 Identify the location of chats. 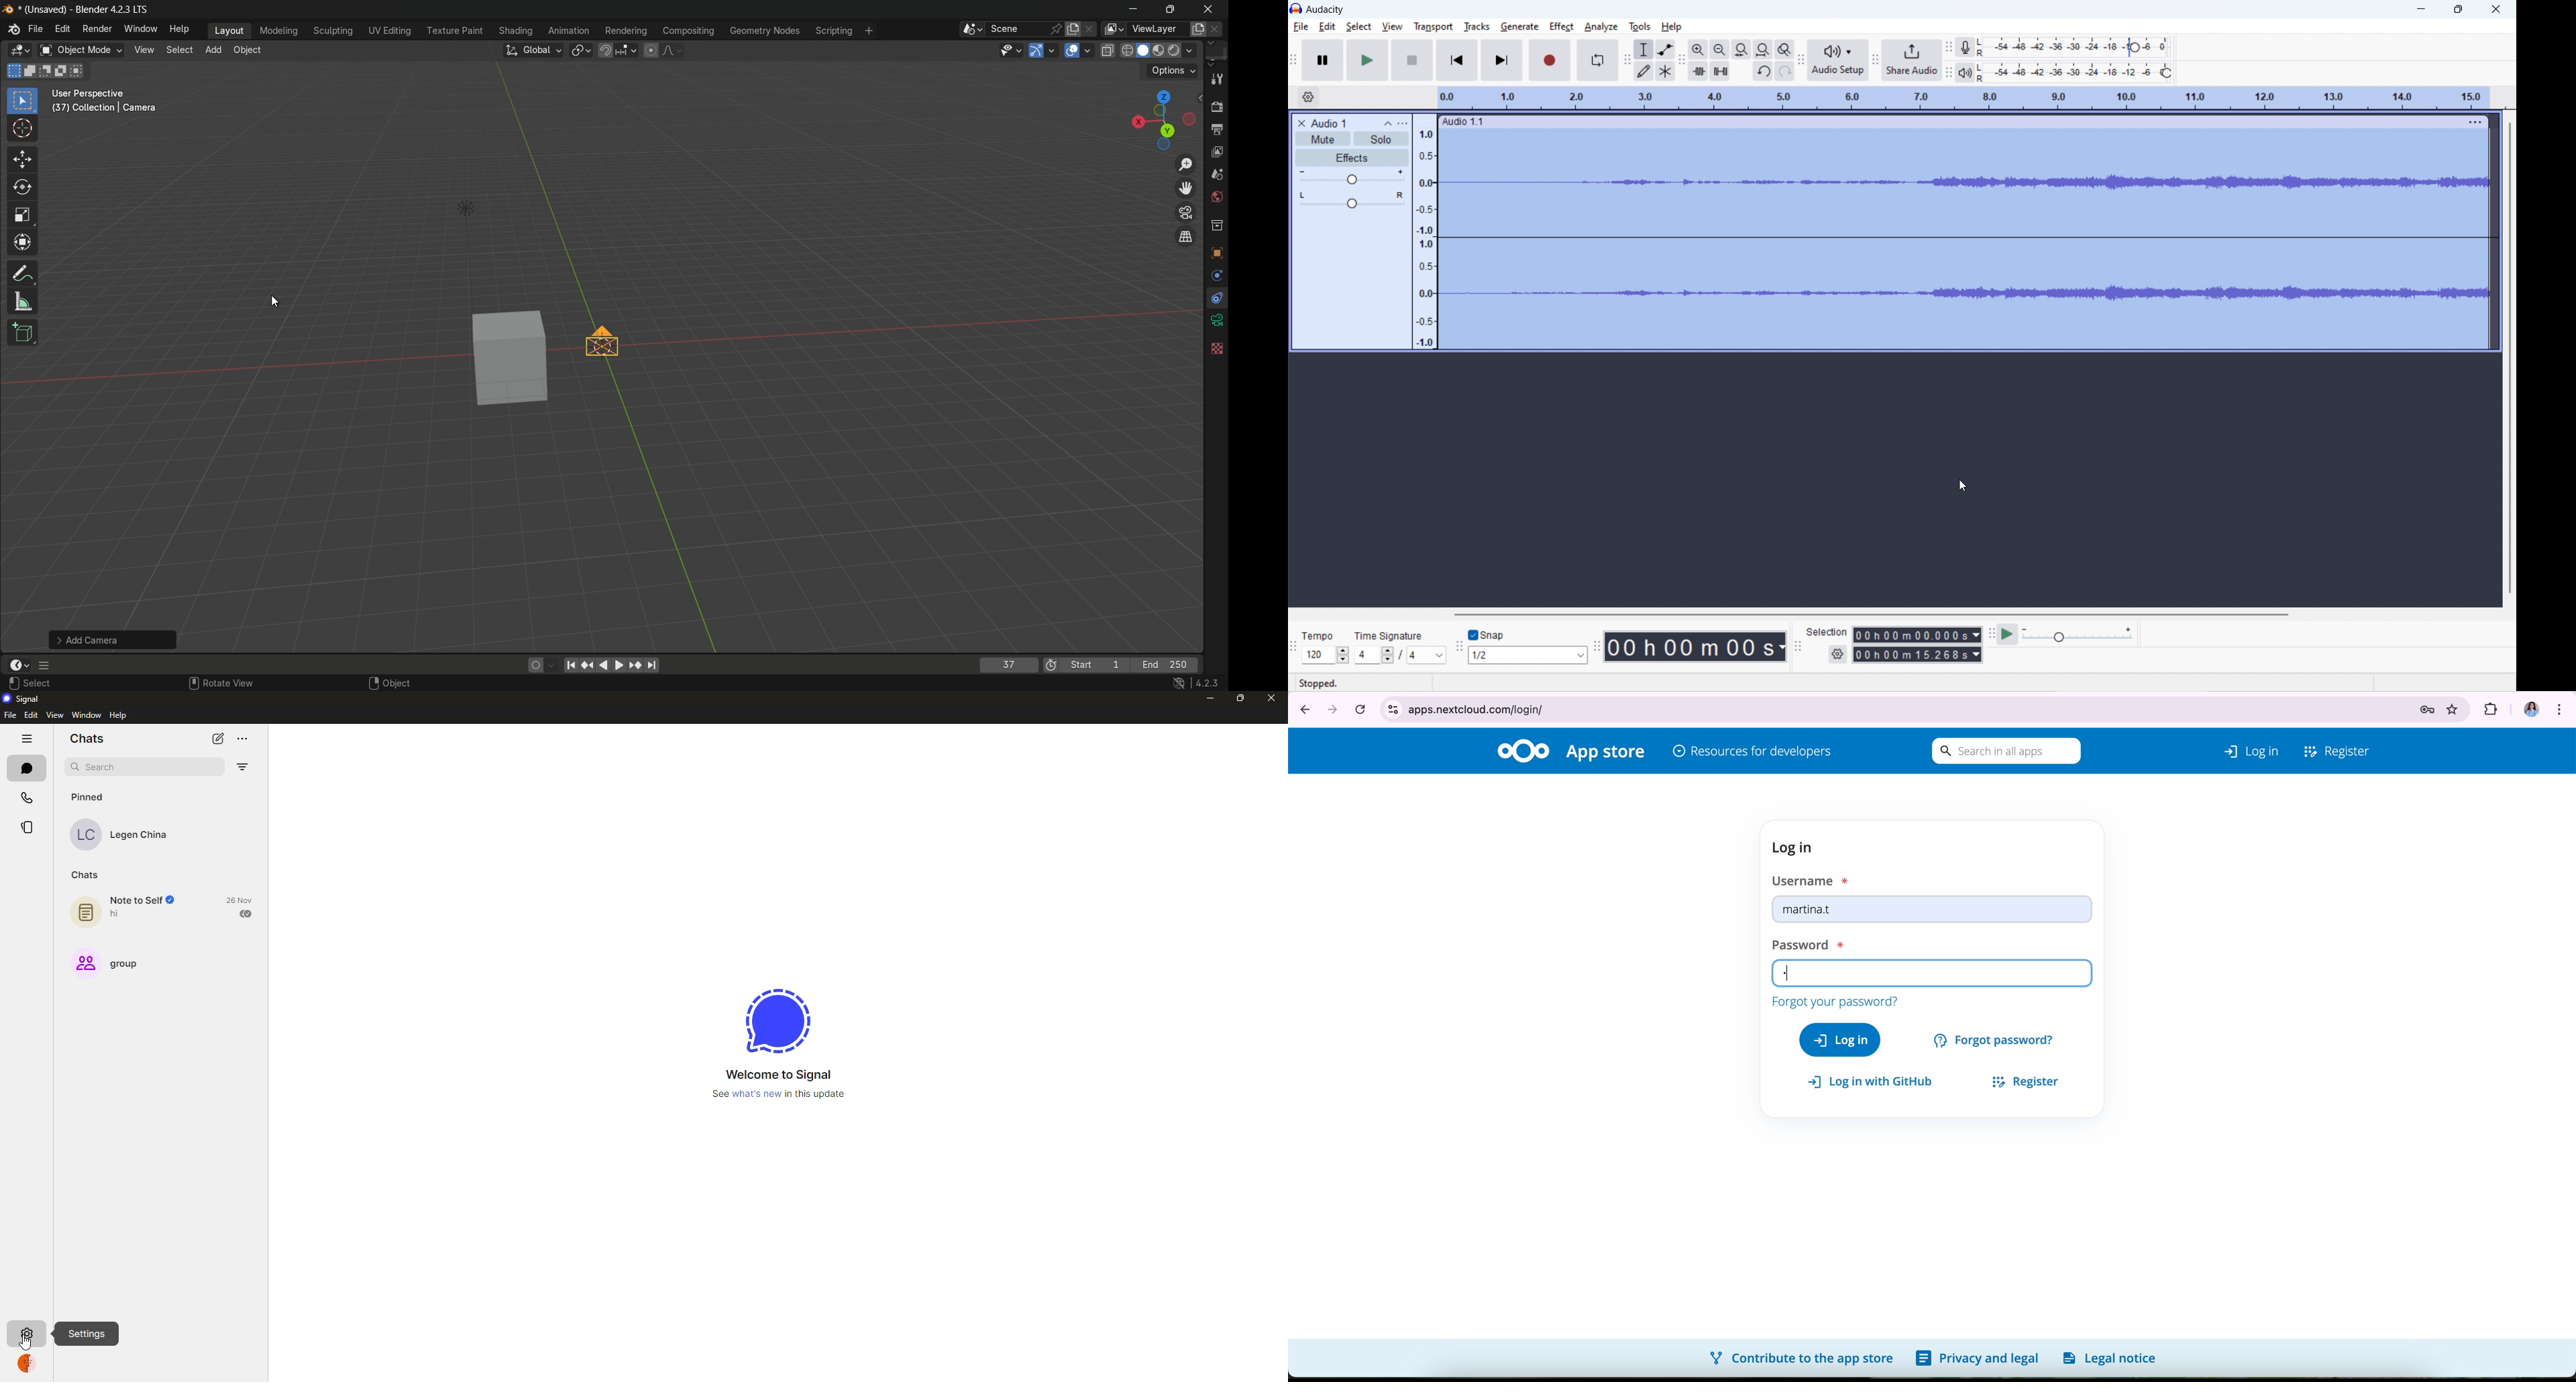
(89, 875).